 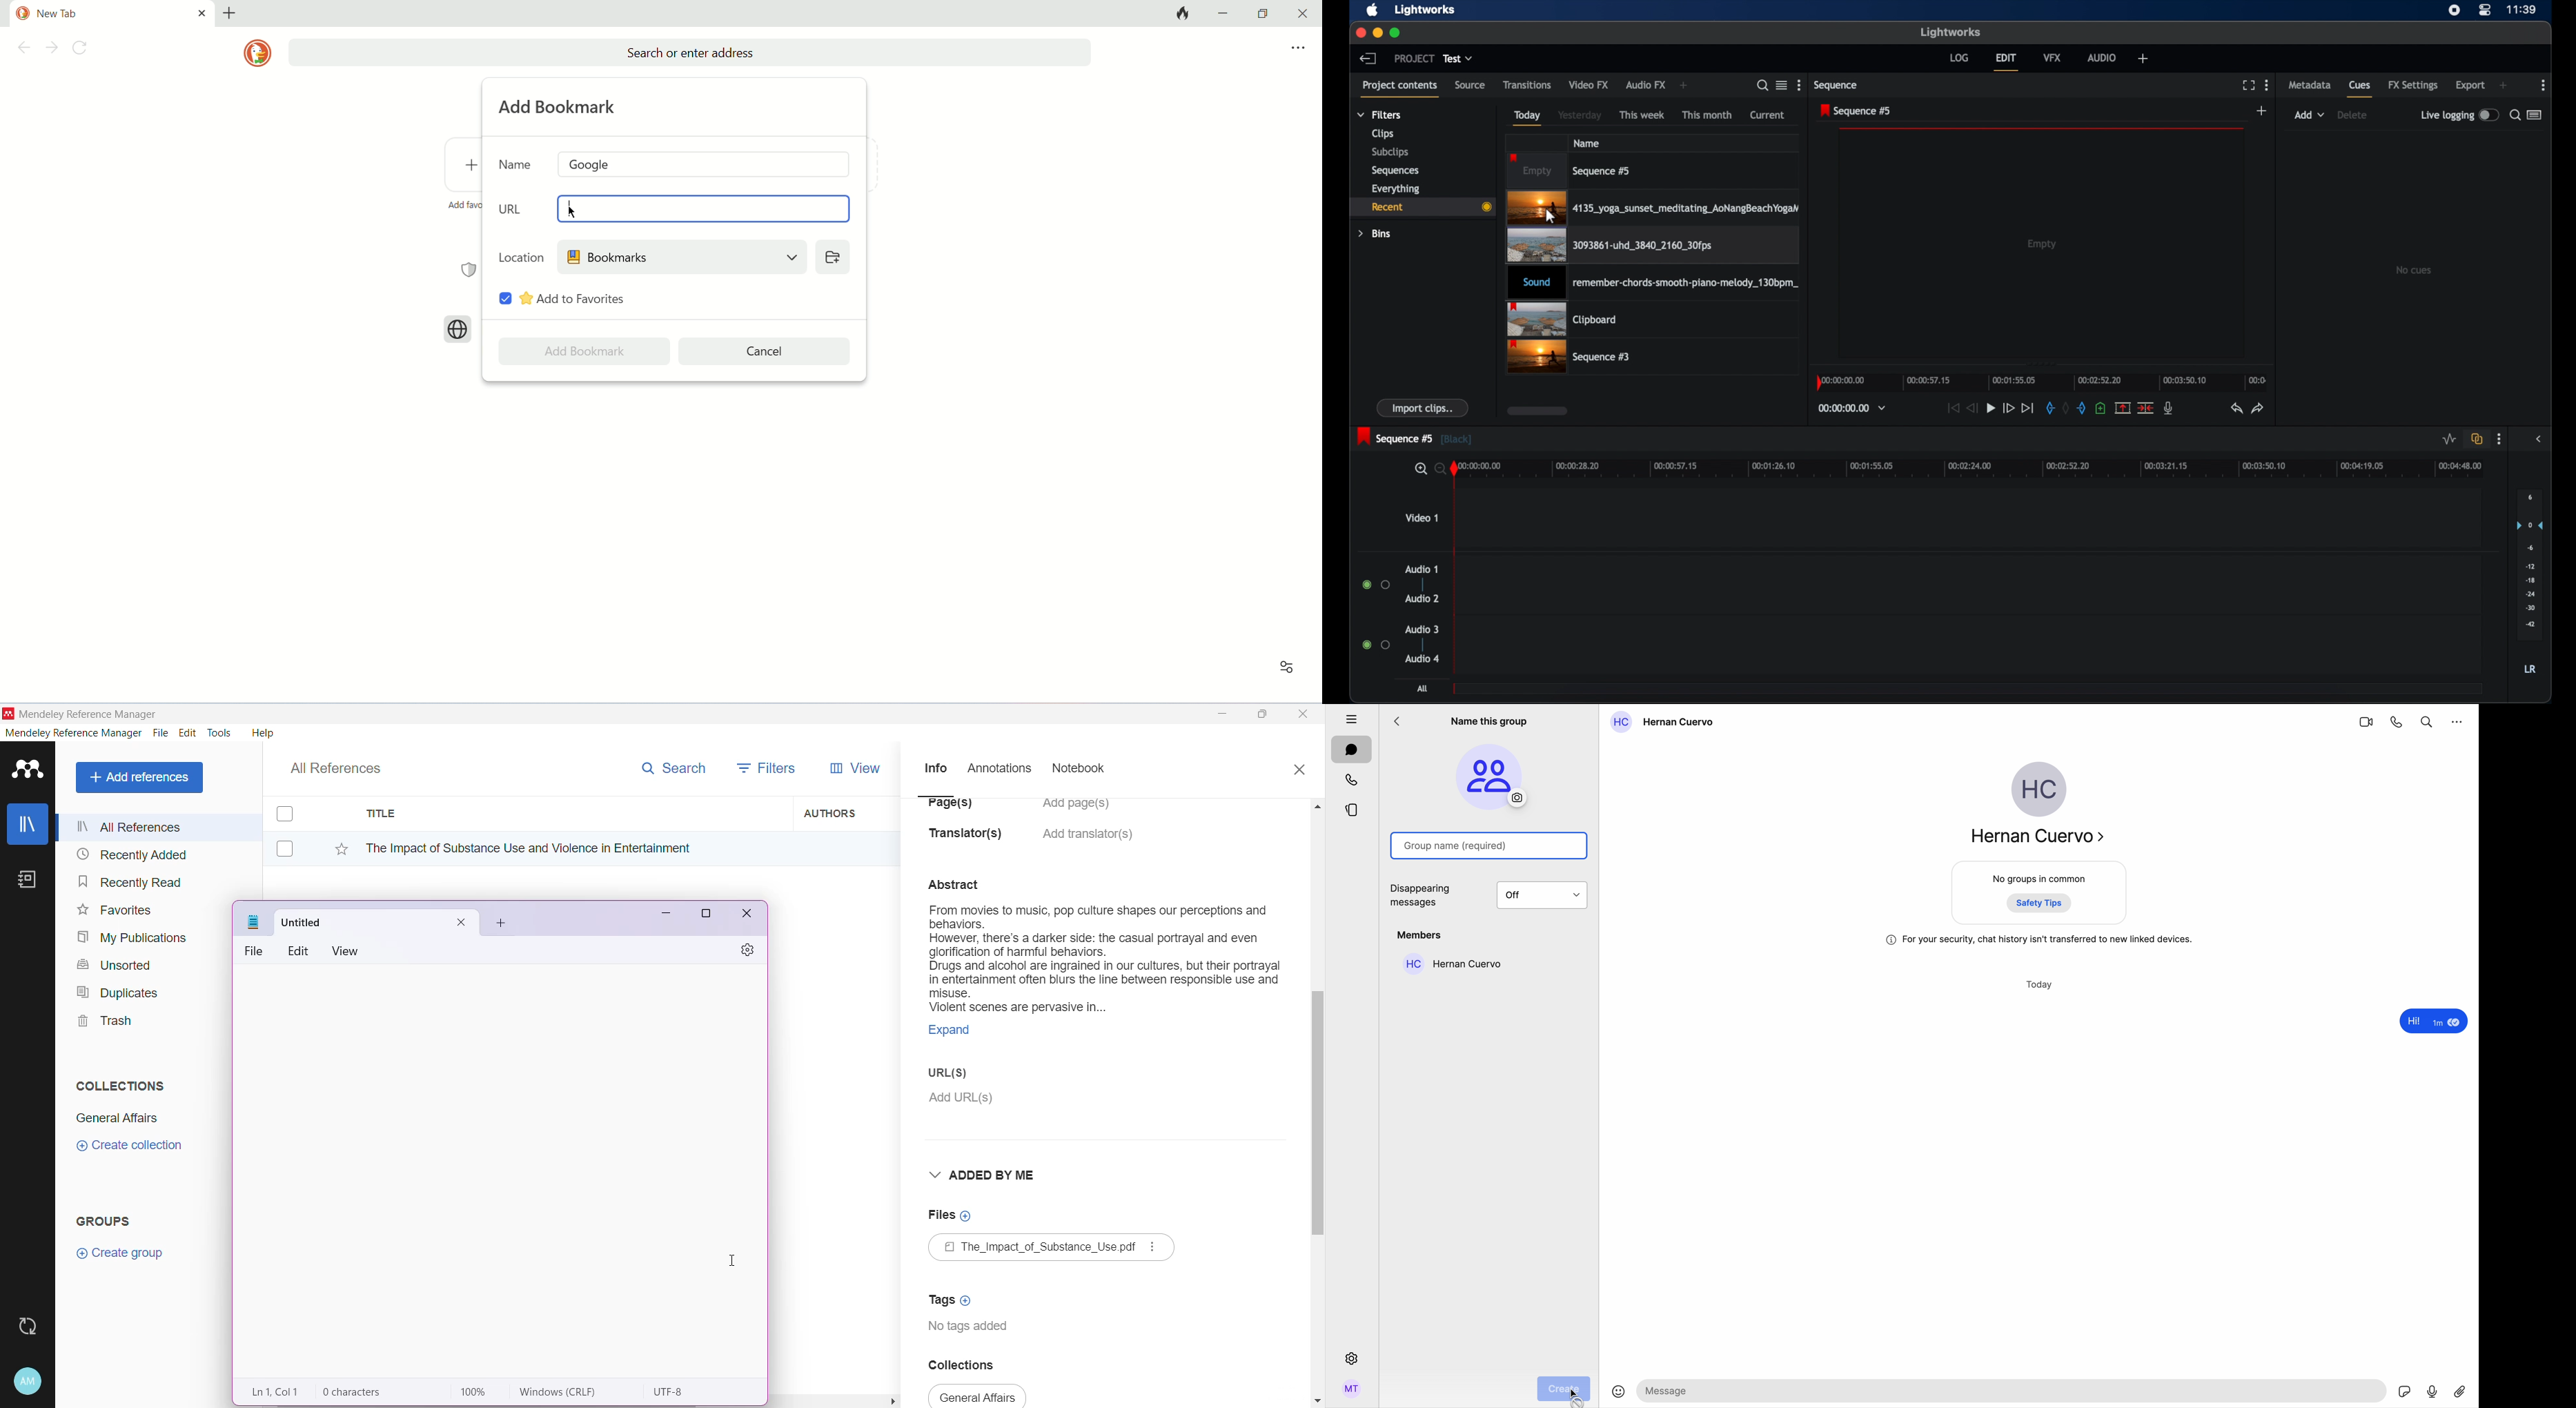 I want to click on clipboard, so click(x=1562, y=319).